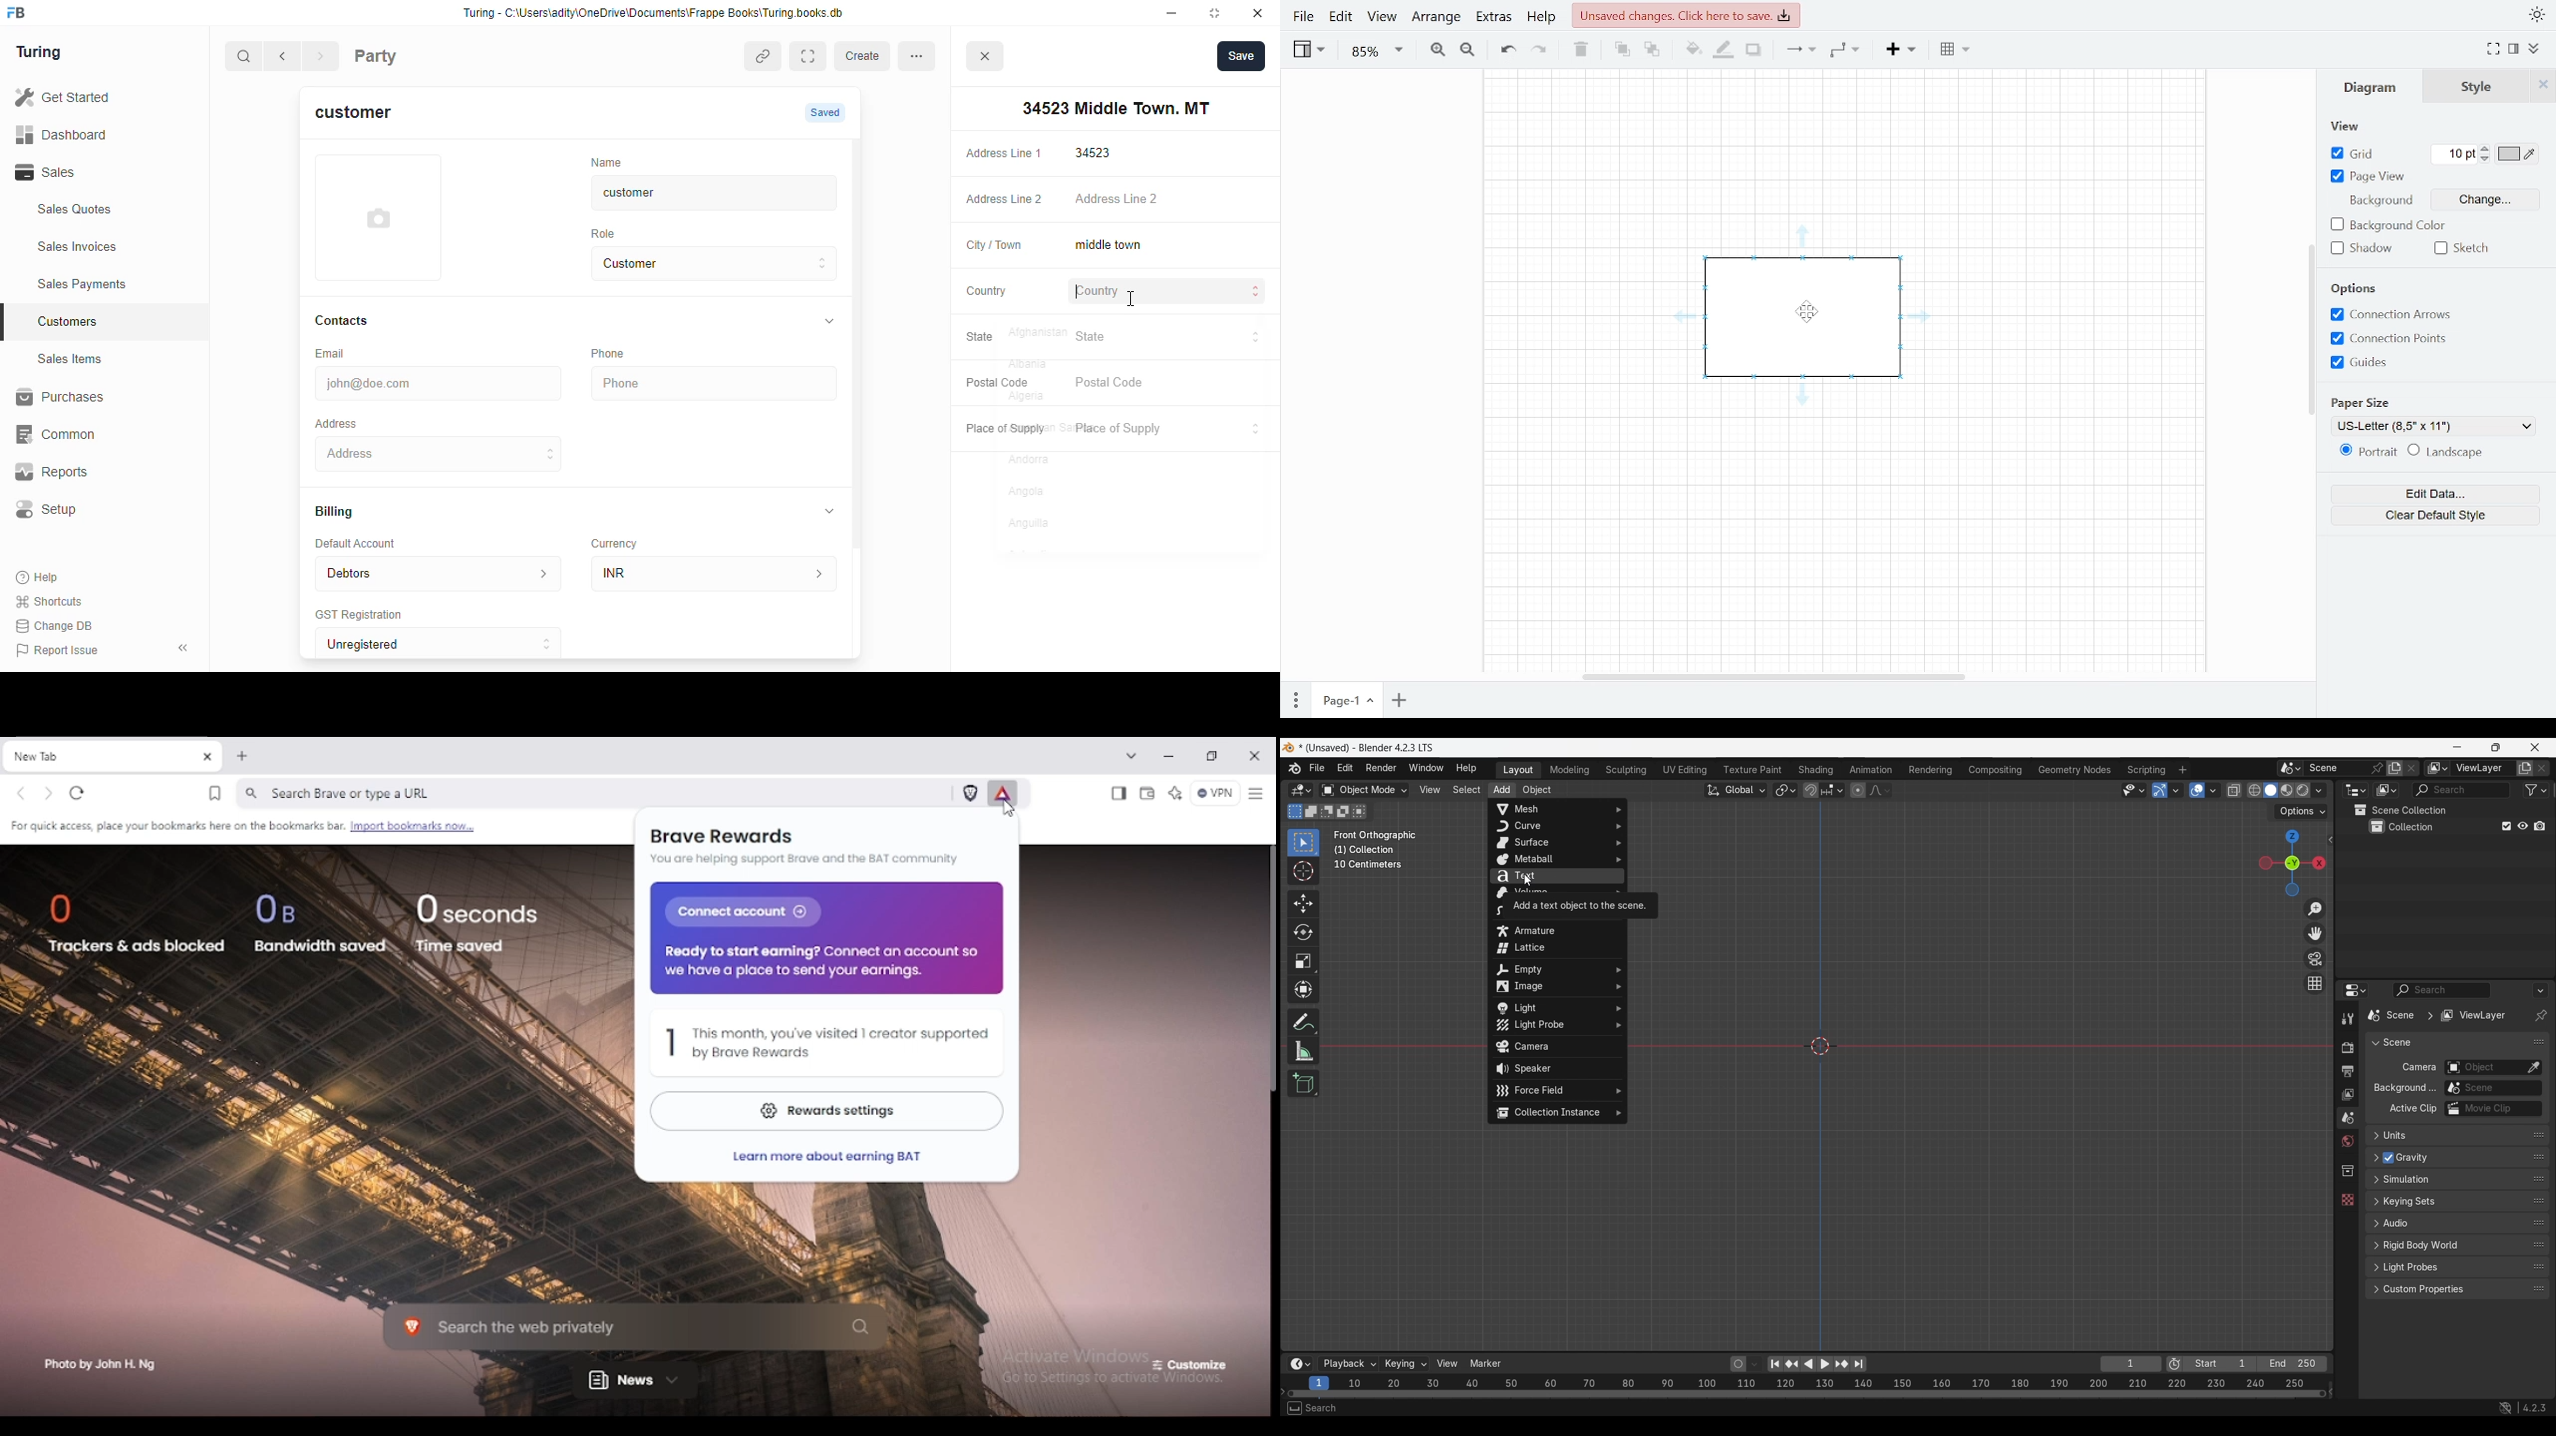  What do you see at coordinates (746, 909) in the screenshot?
I see `Connect account` at bounding box center [746, 909].